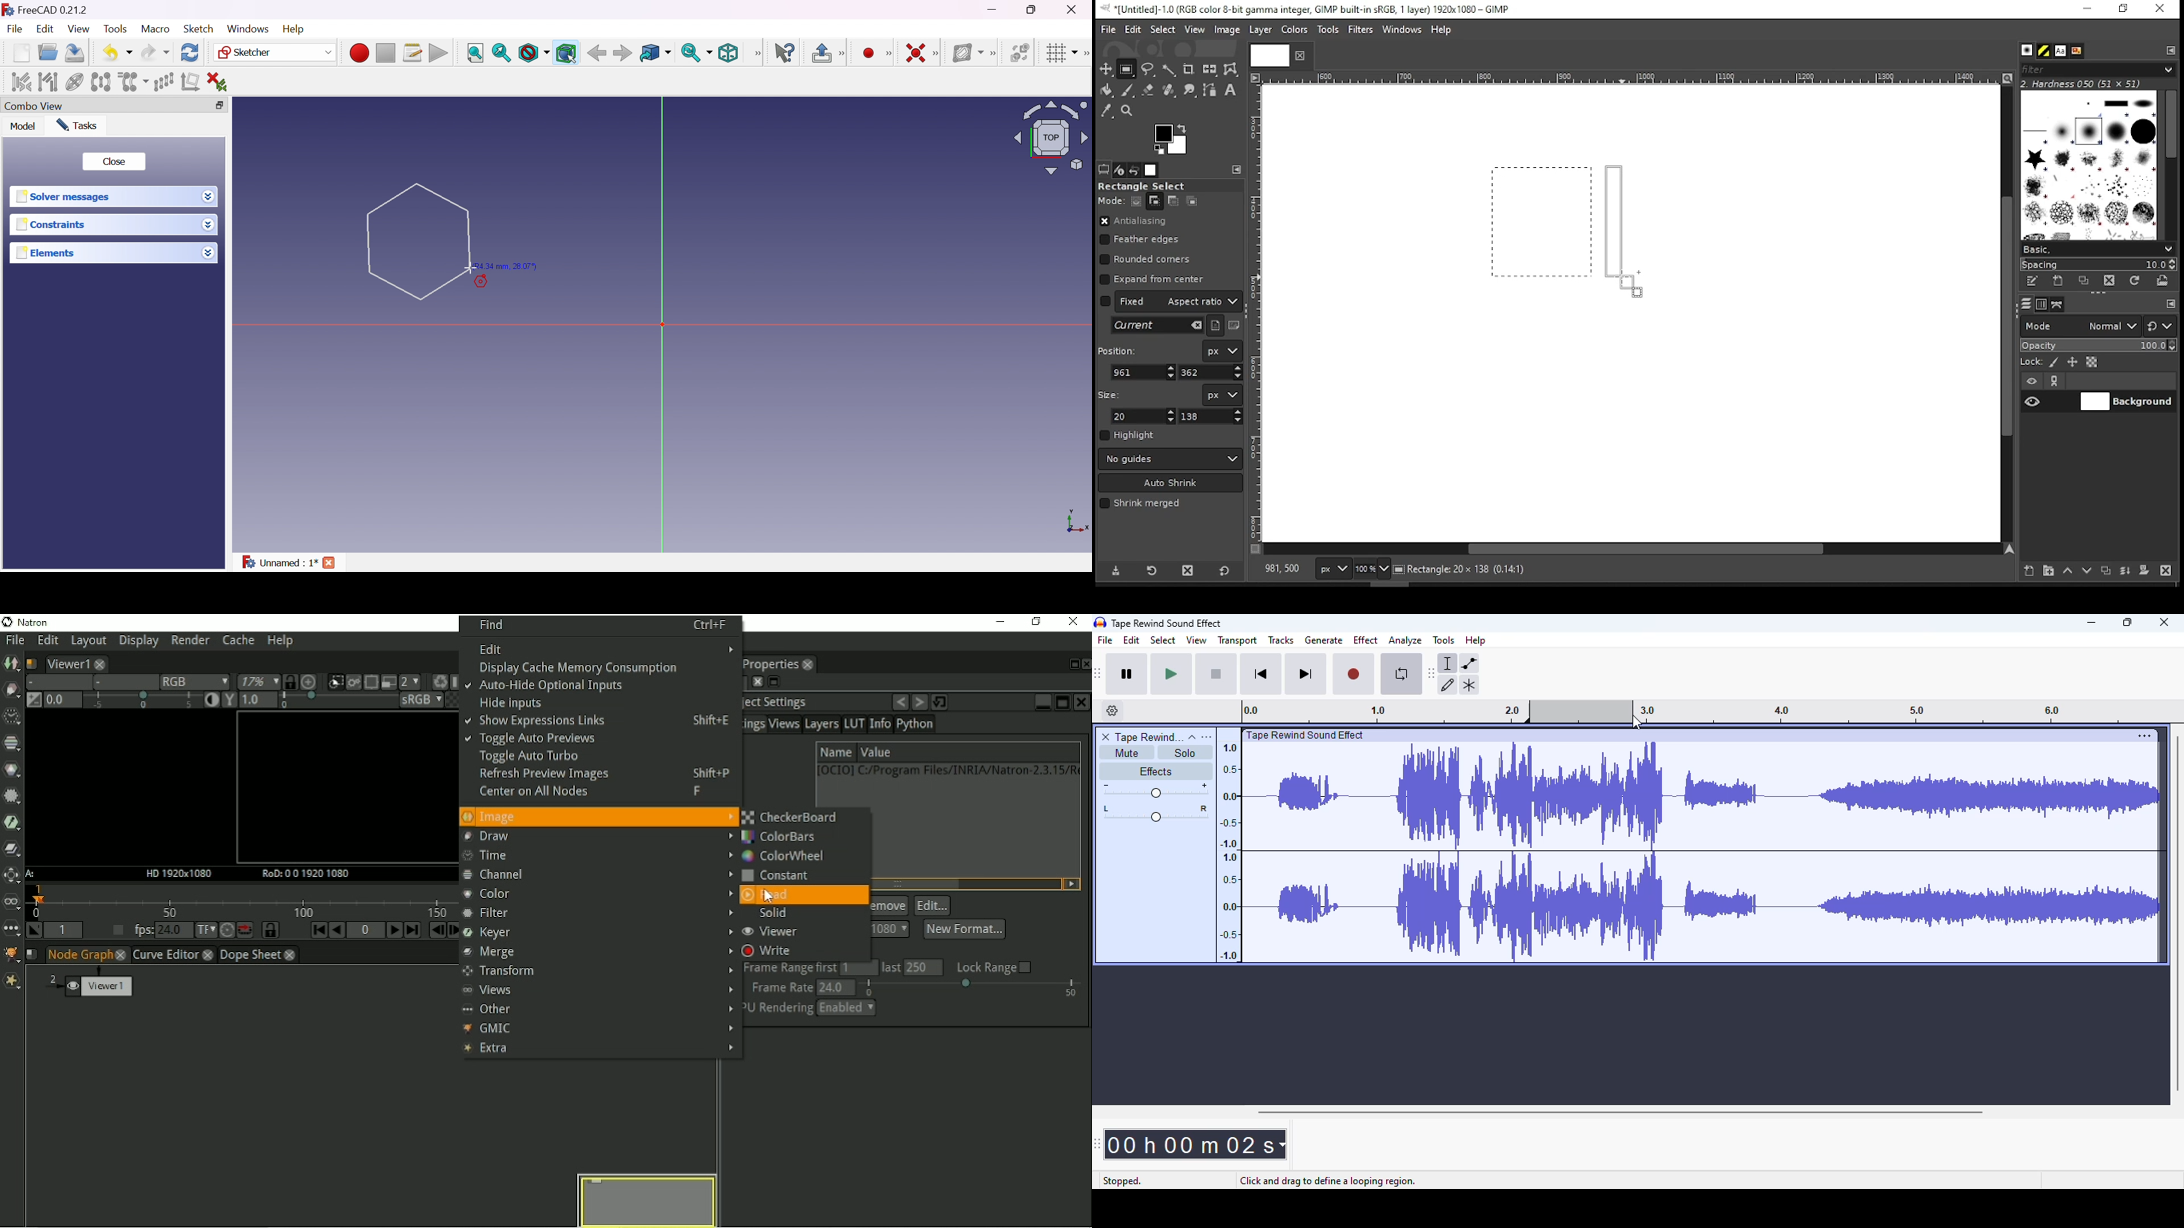 The image size is (2184, 1232). I want to click on Preview, so click(648, 1199).